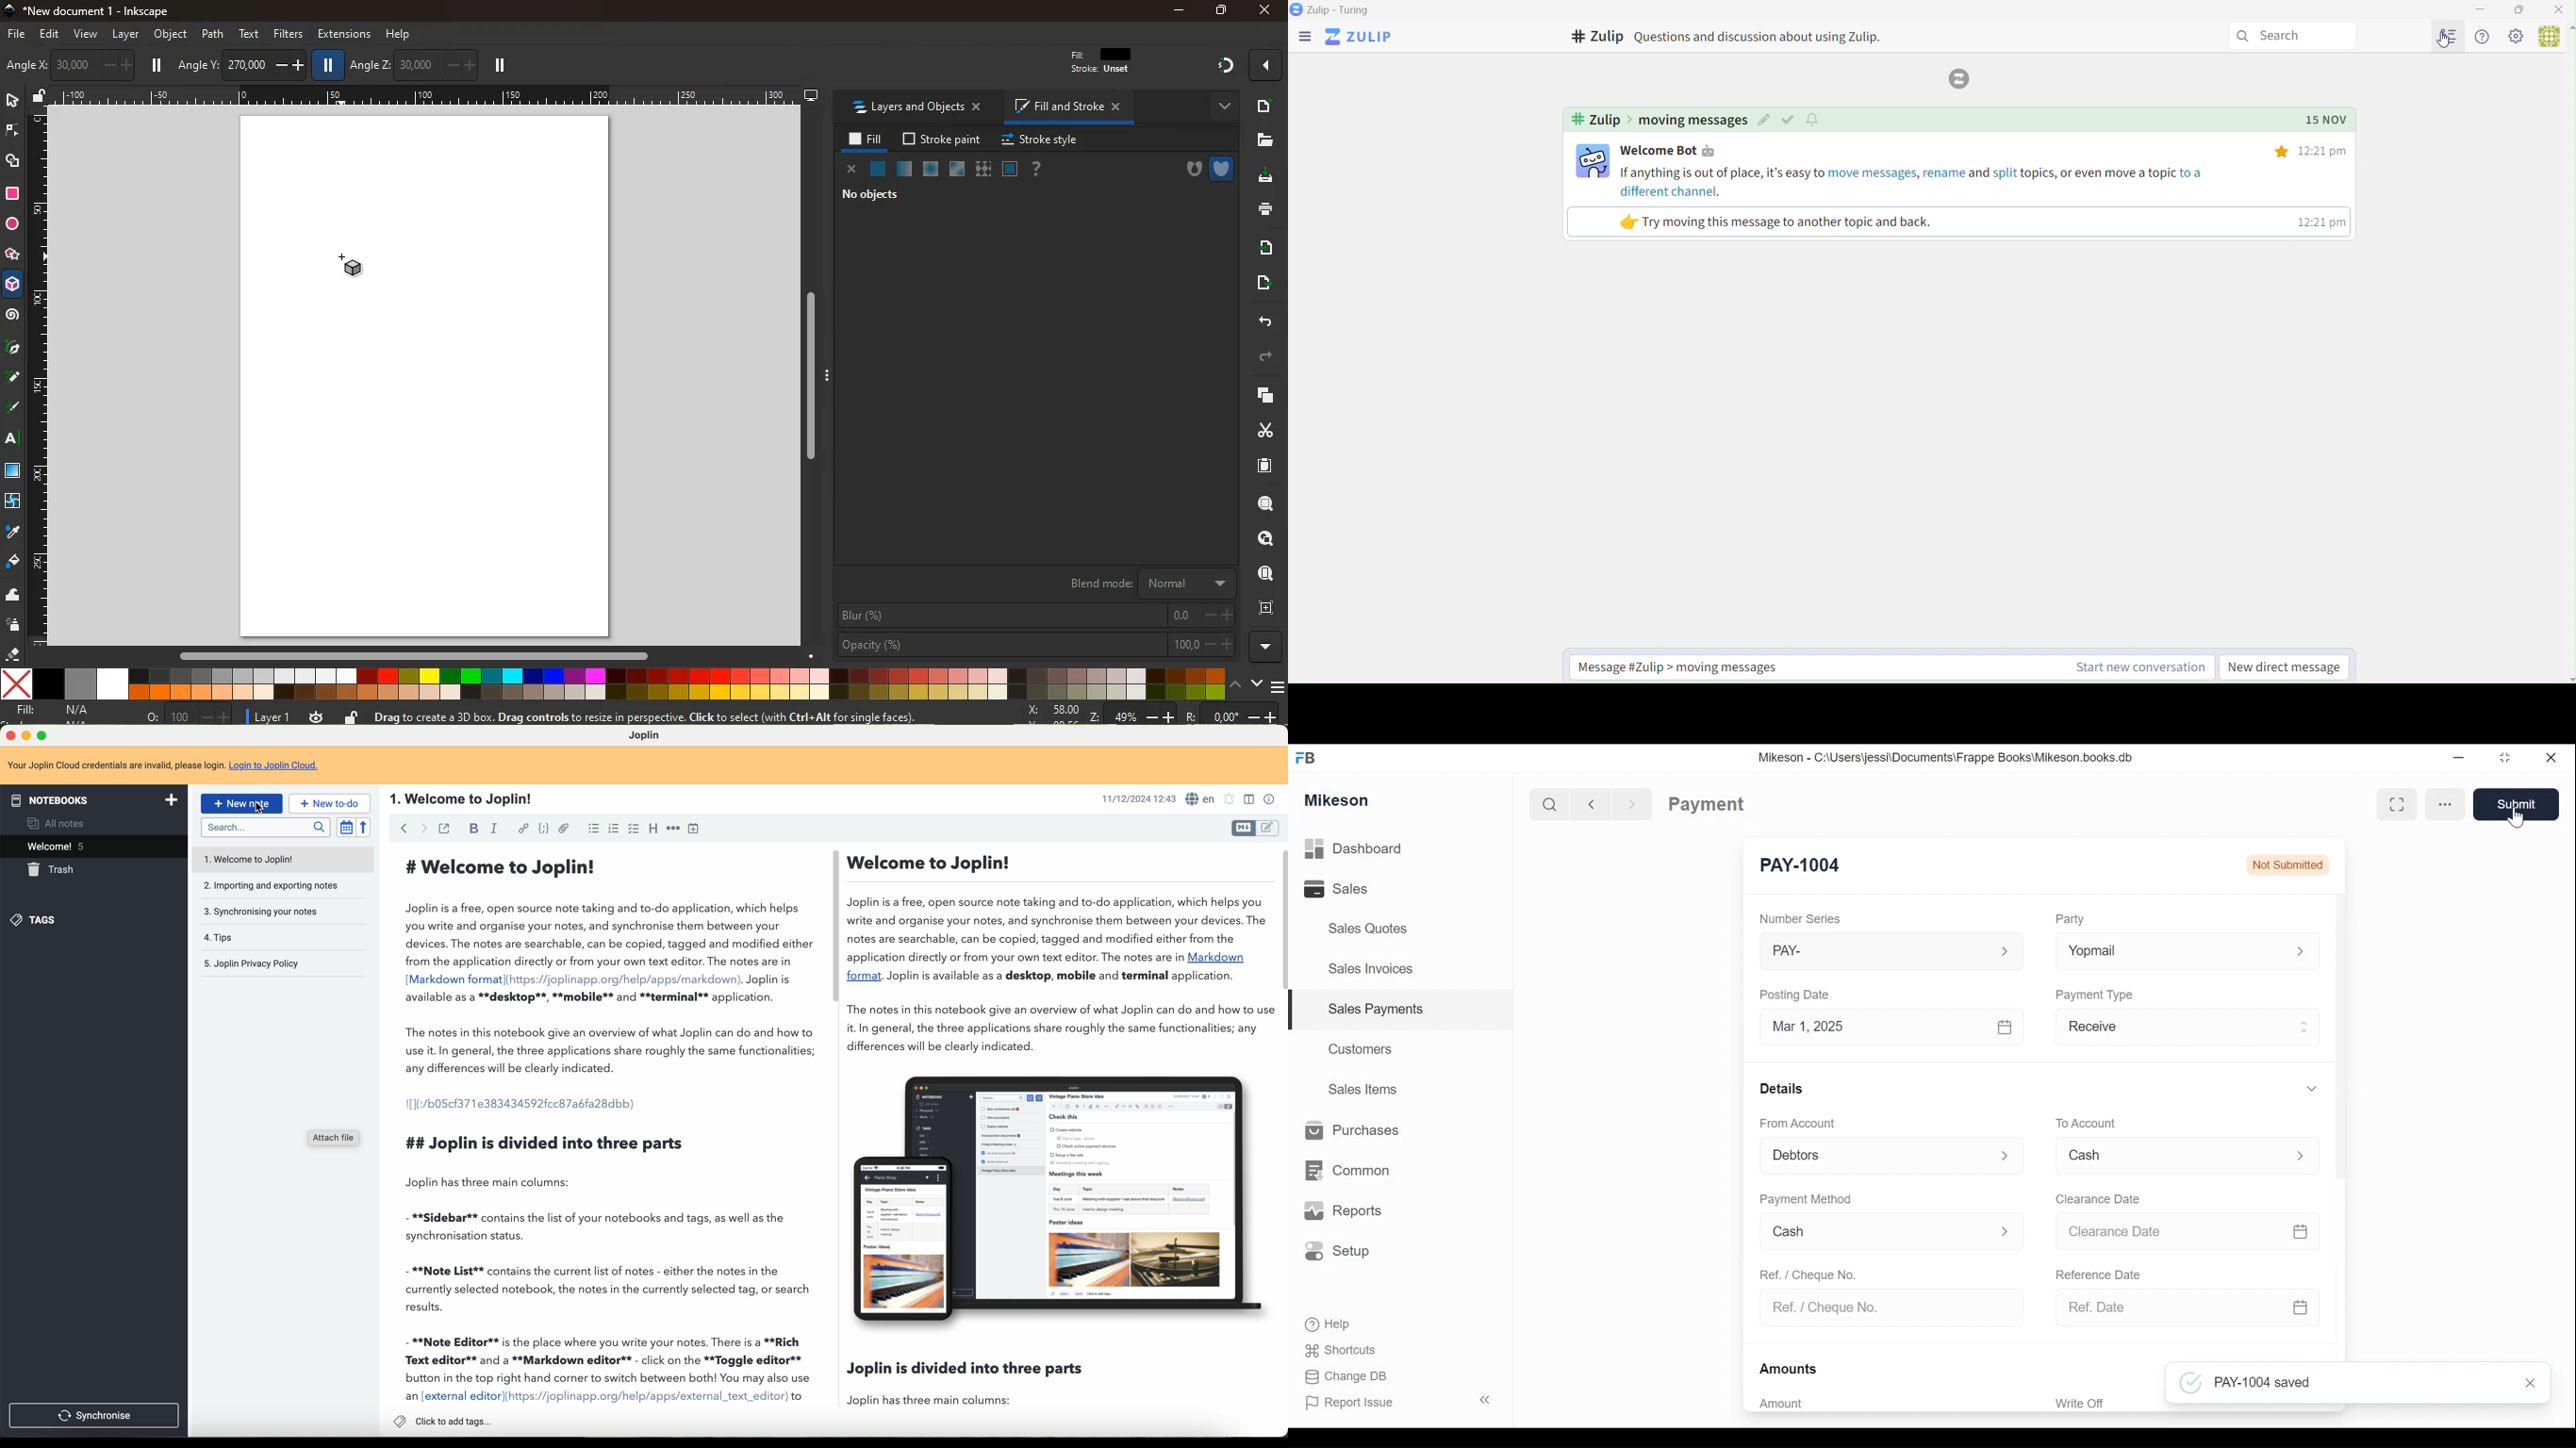 This screenshot has width=2576, height=1456. I want to click on Close, so click(2527, 1382).